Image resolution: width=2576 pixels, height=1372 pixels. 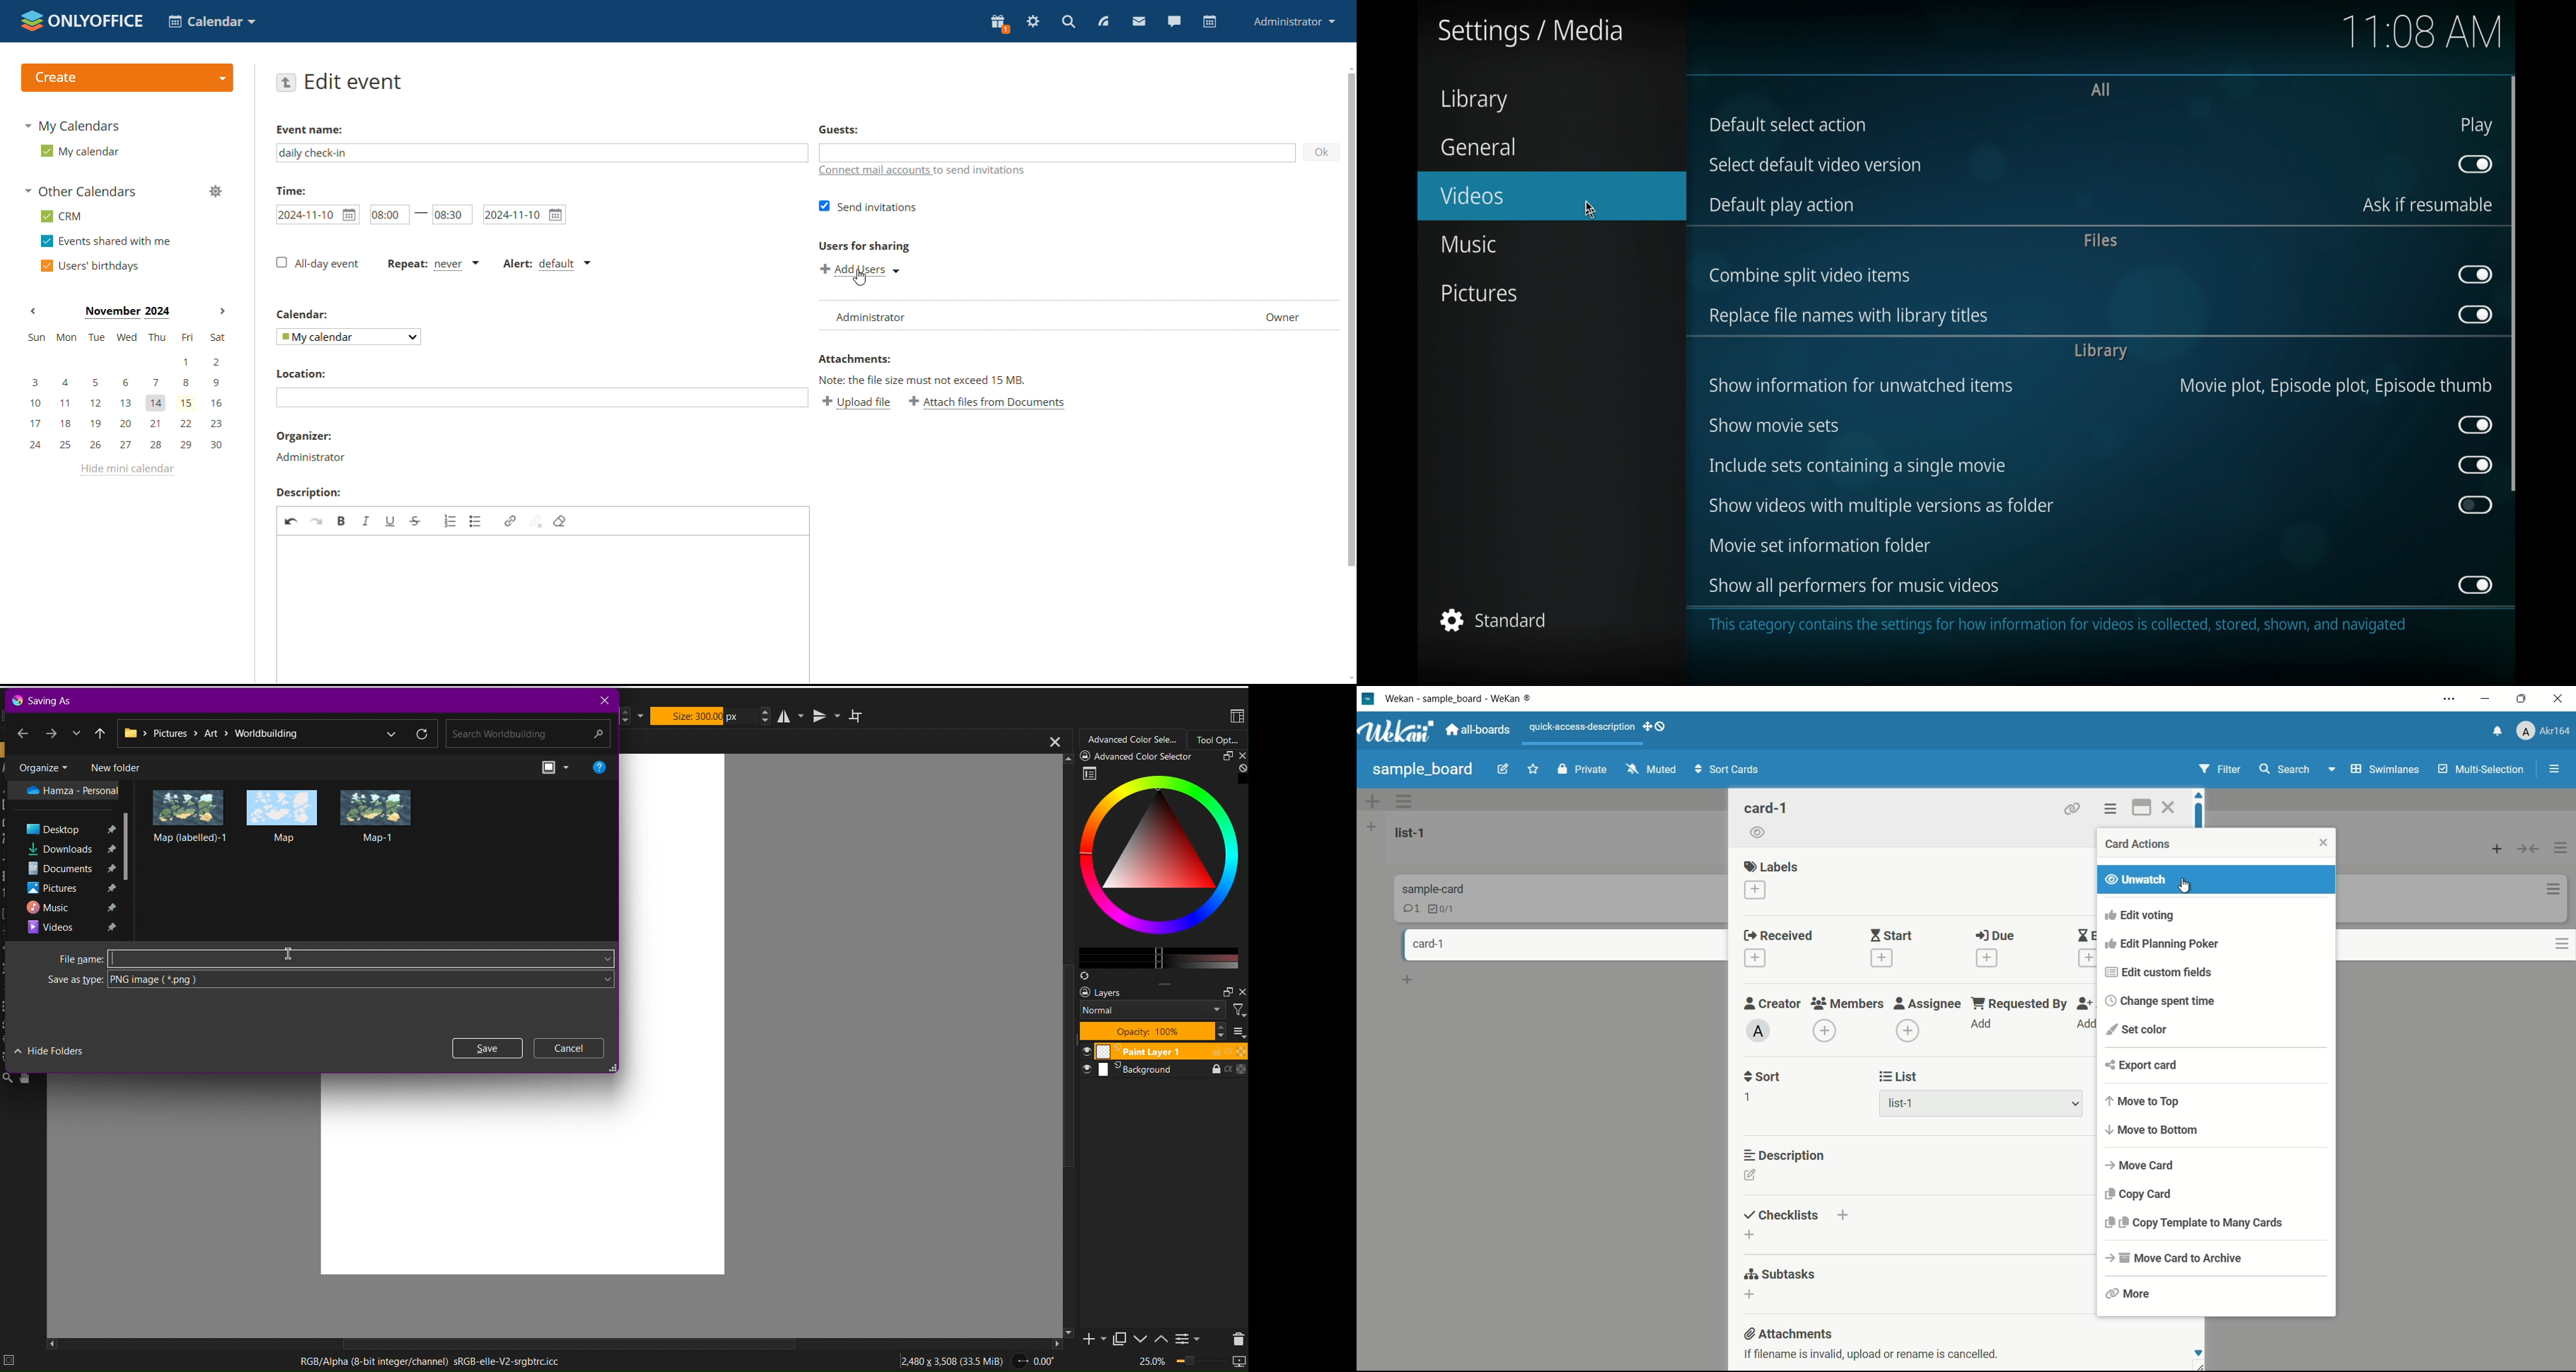 I want to click on toggle button, so click(x=2476, y=314).